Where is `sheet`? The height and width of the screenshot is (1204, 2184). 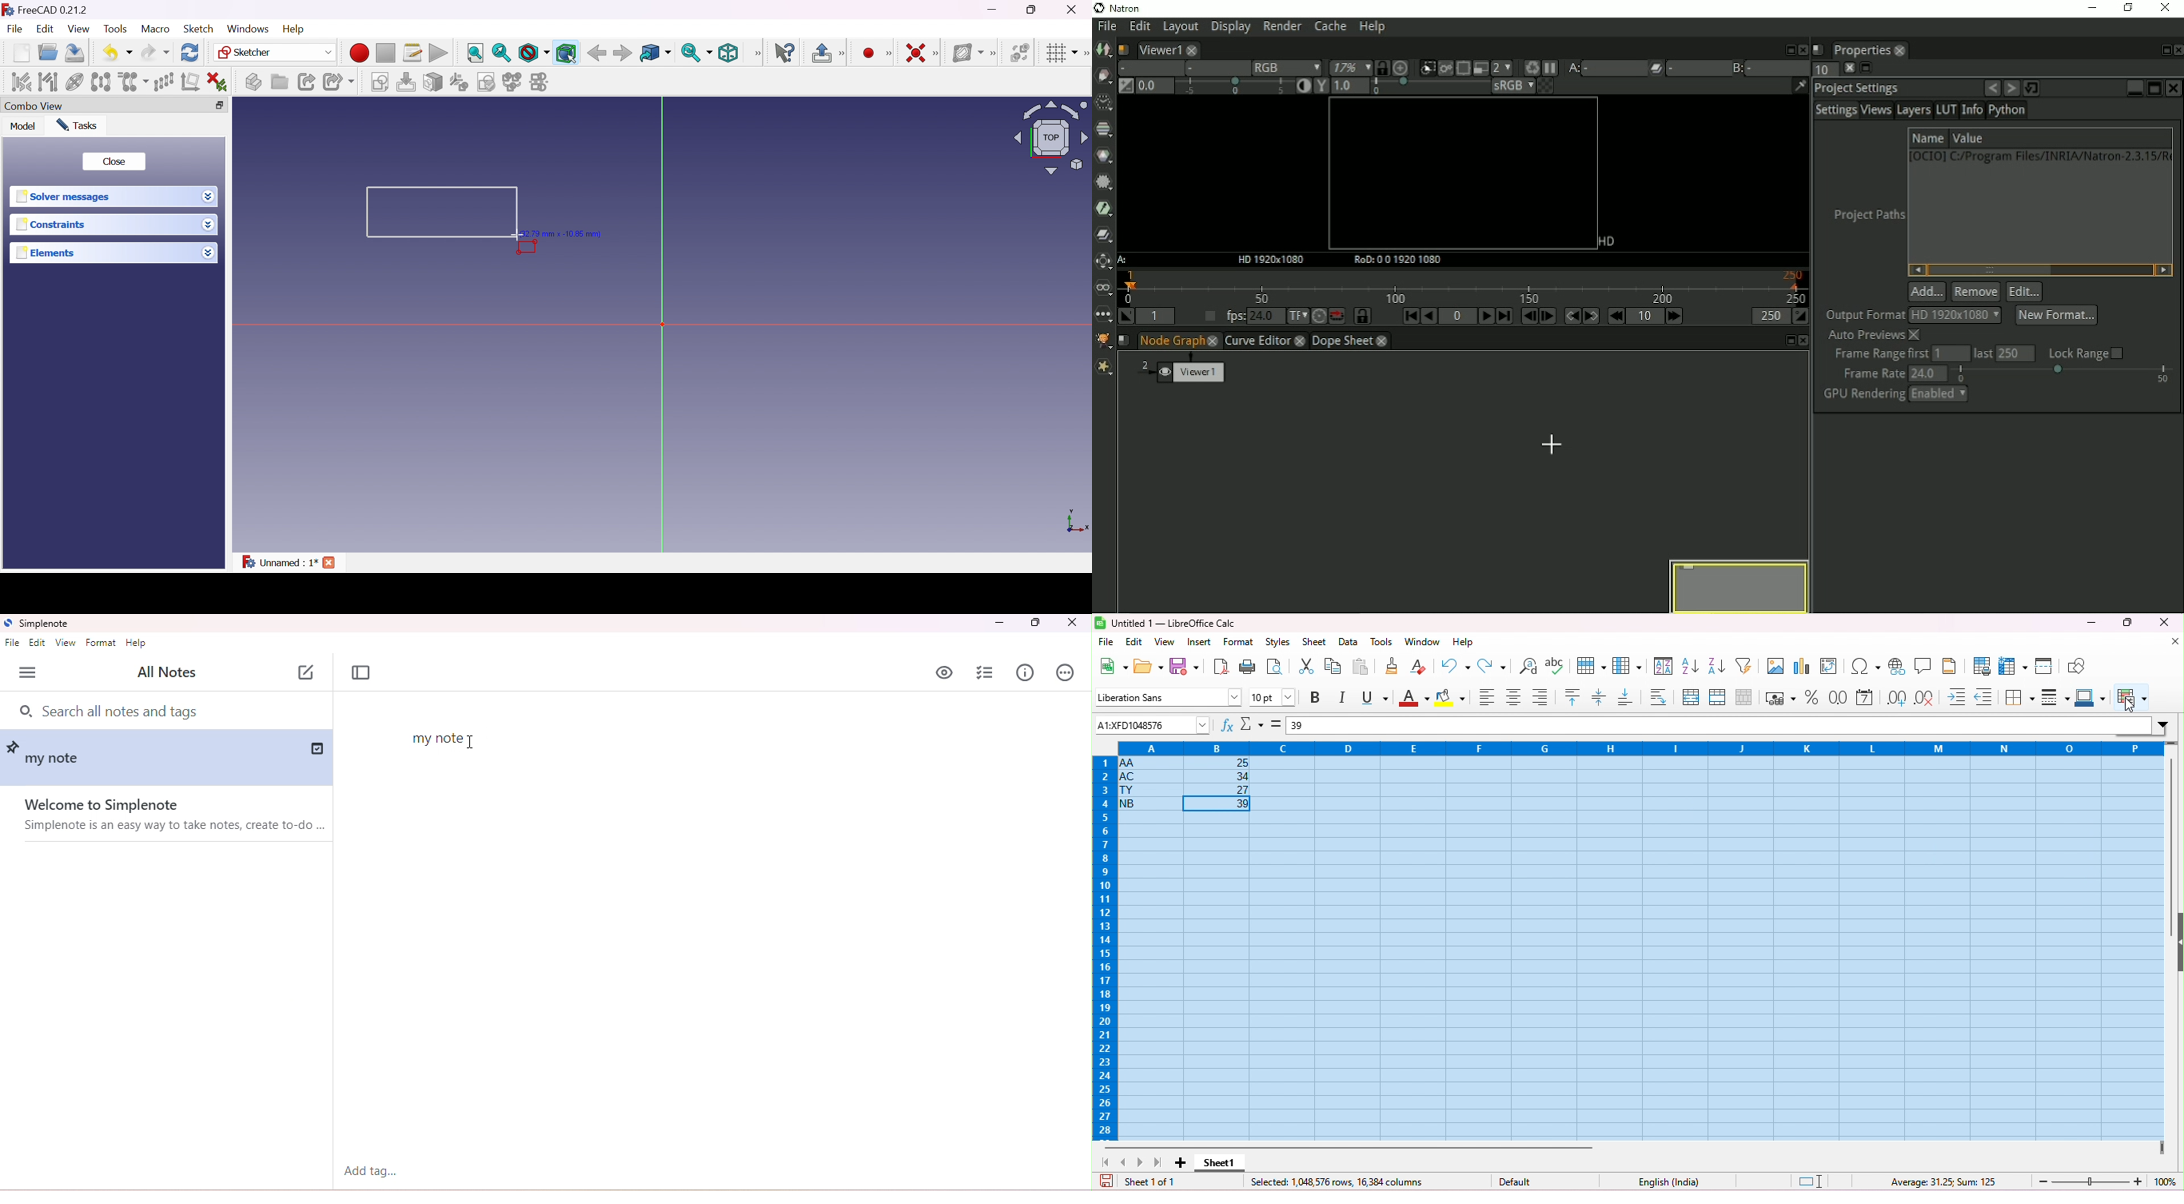
sheet is located at coordinates (1316, 643).